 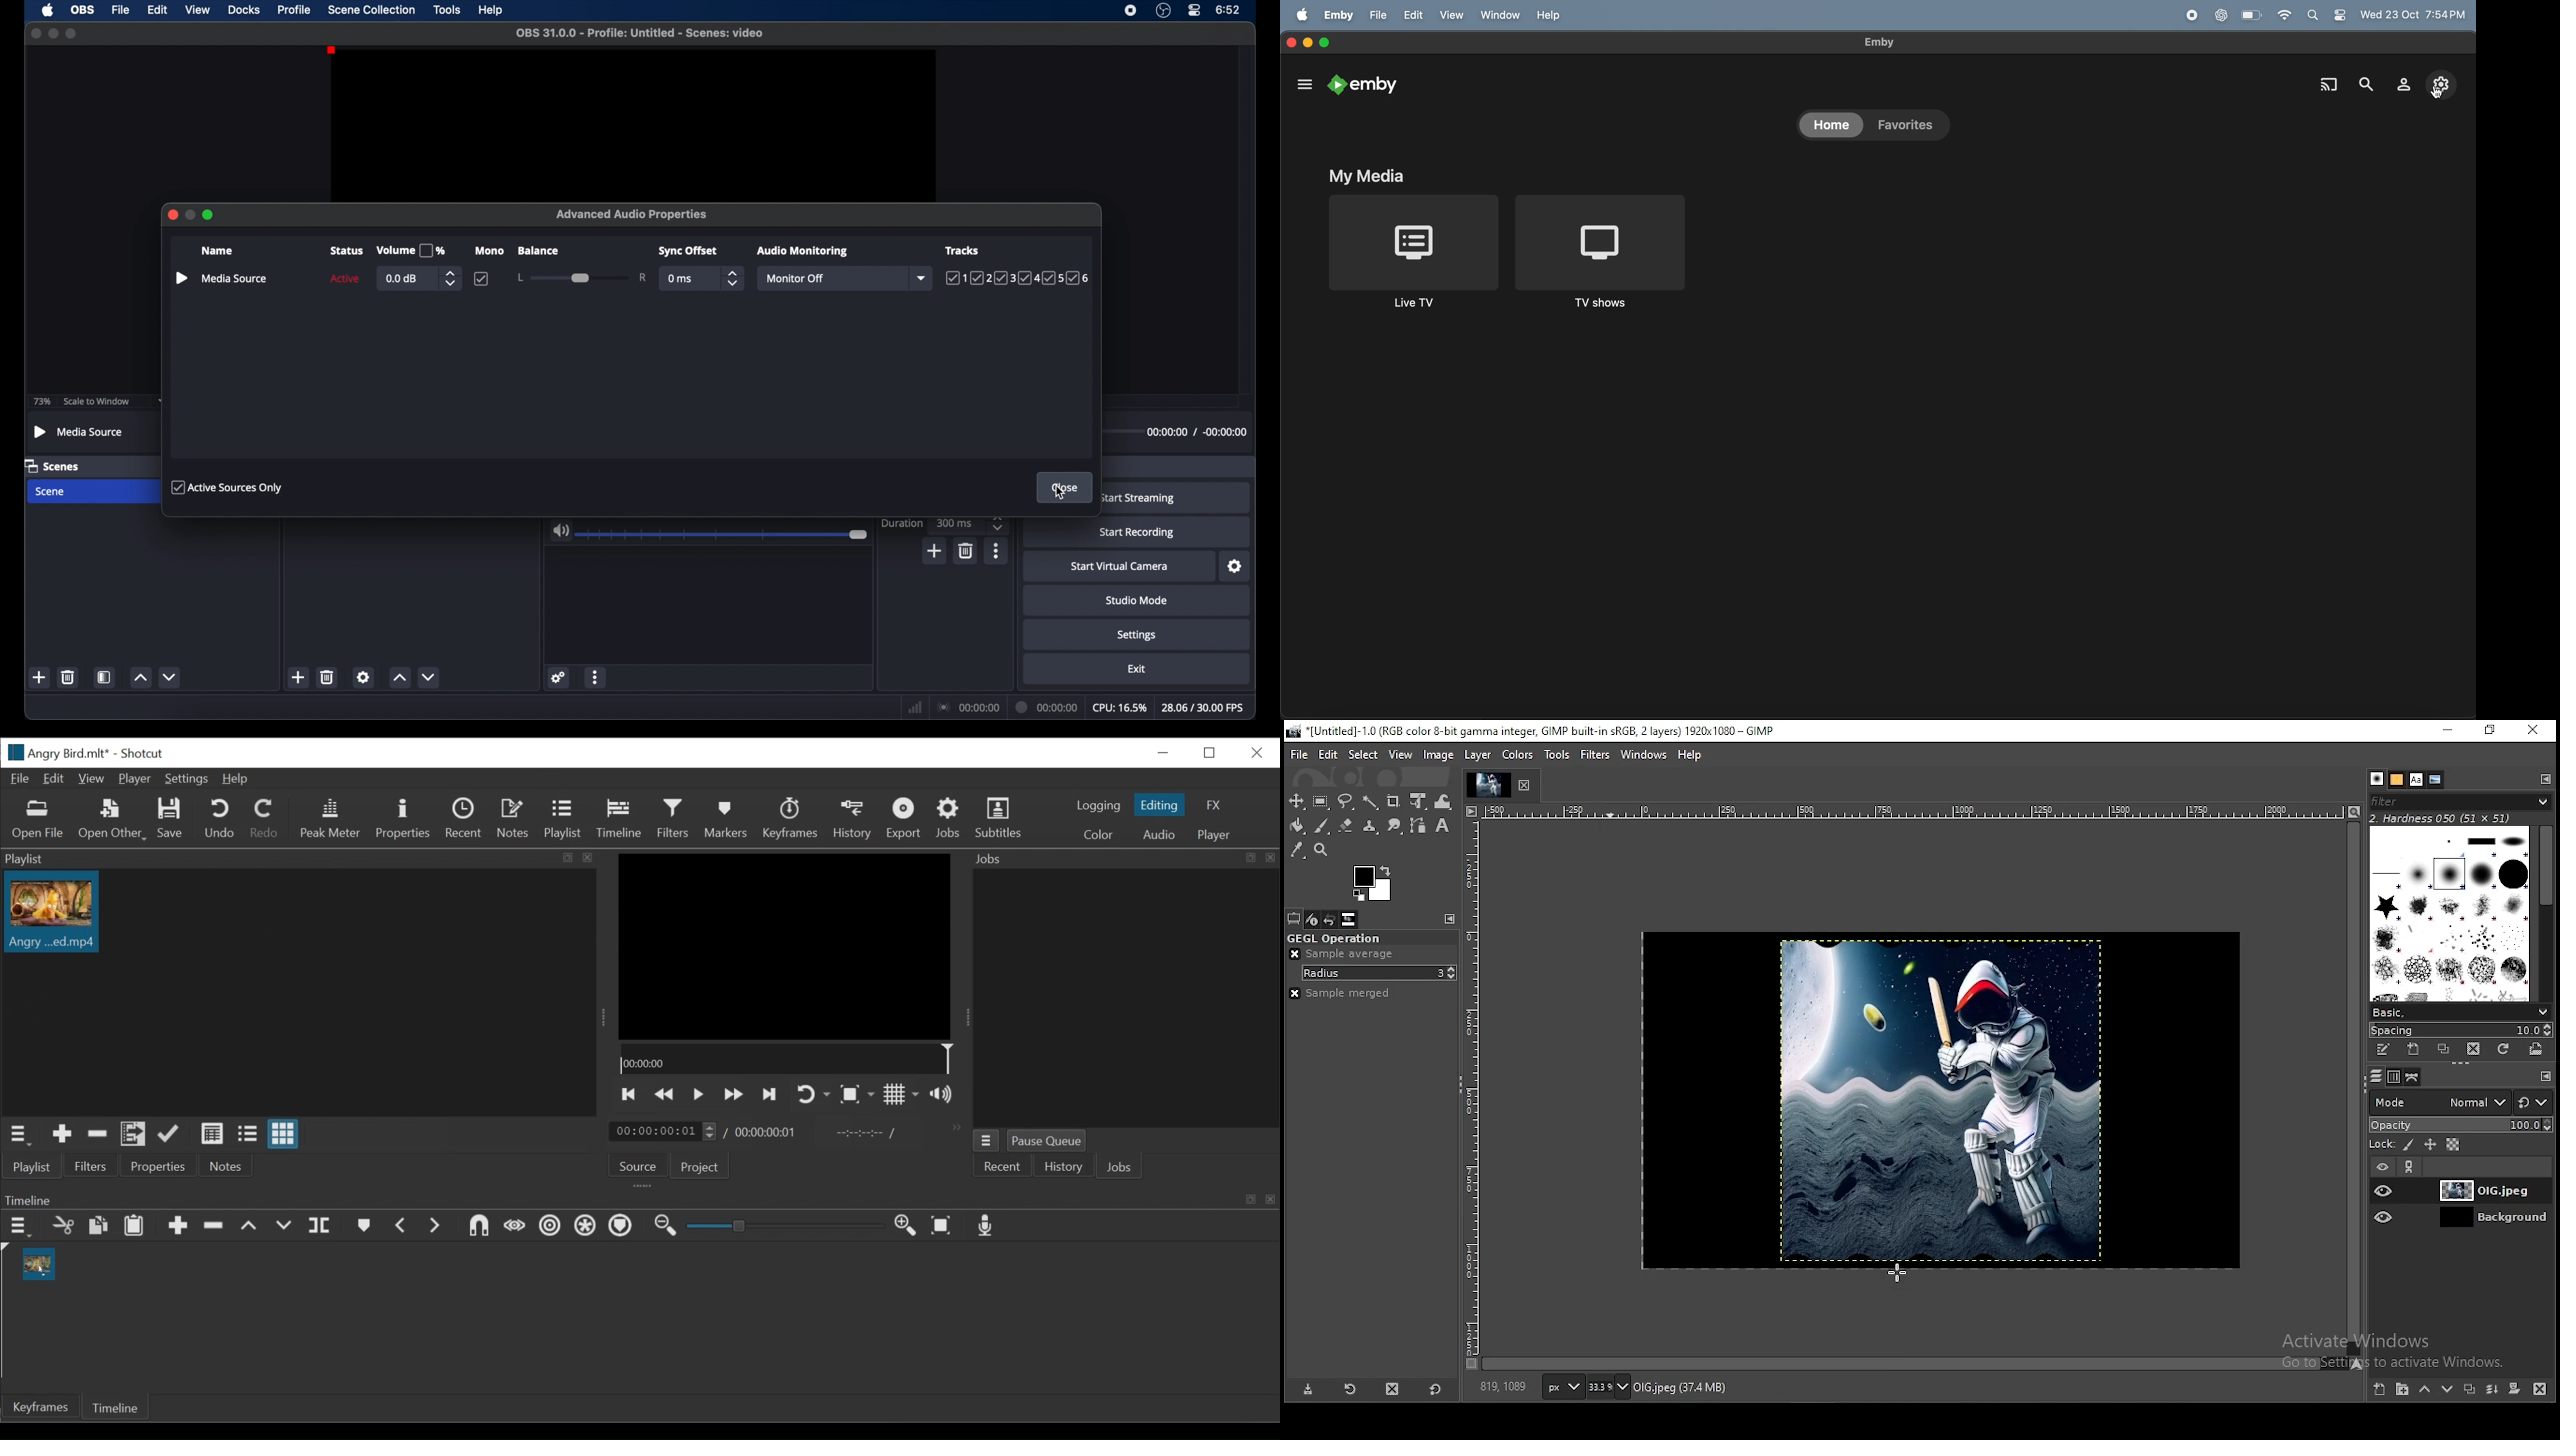 I want to click on delete, so click(x=327, y=677).